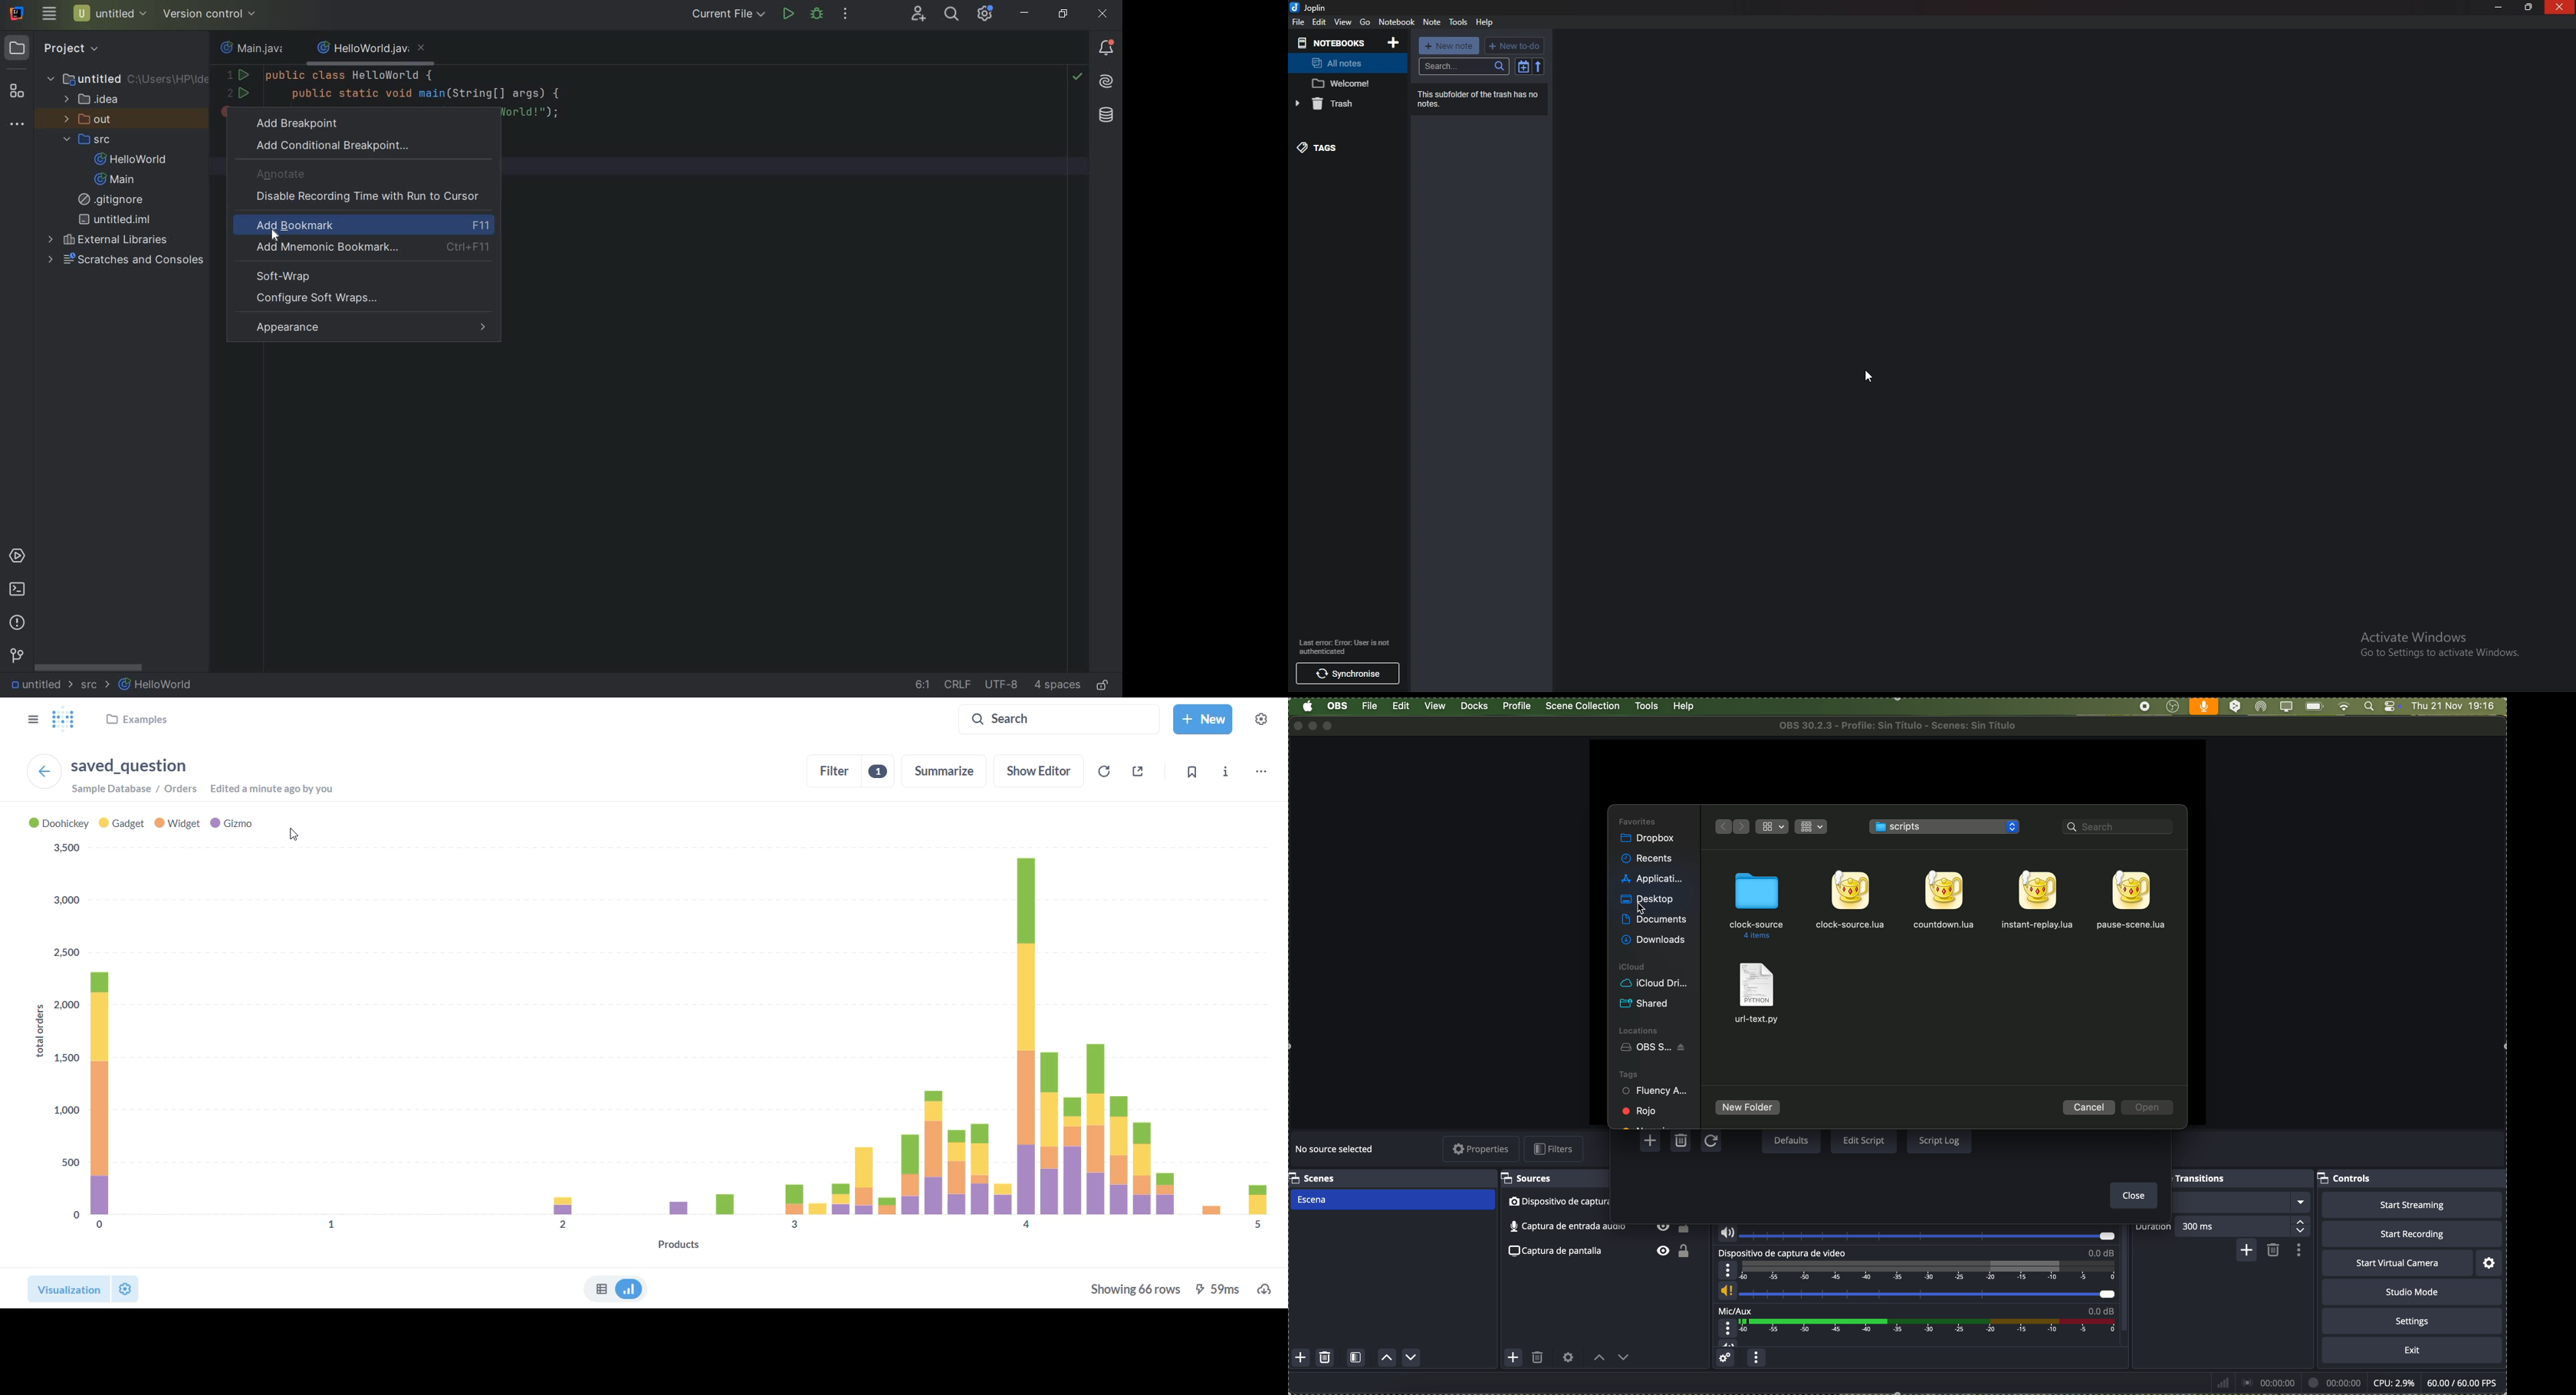 Image resolution: width=2576 pixels, height=1400 pixels. I want to click on minimize, so click(2501, 7).